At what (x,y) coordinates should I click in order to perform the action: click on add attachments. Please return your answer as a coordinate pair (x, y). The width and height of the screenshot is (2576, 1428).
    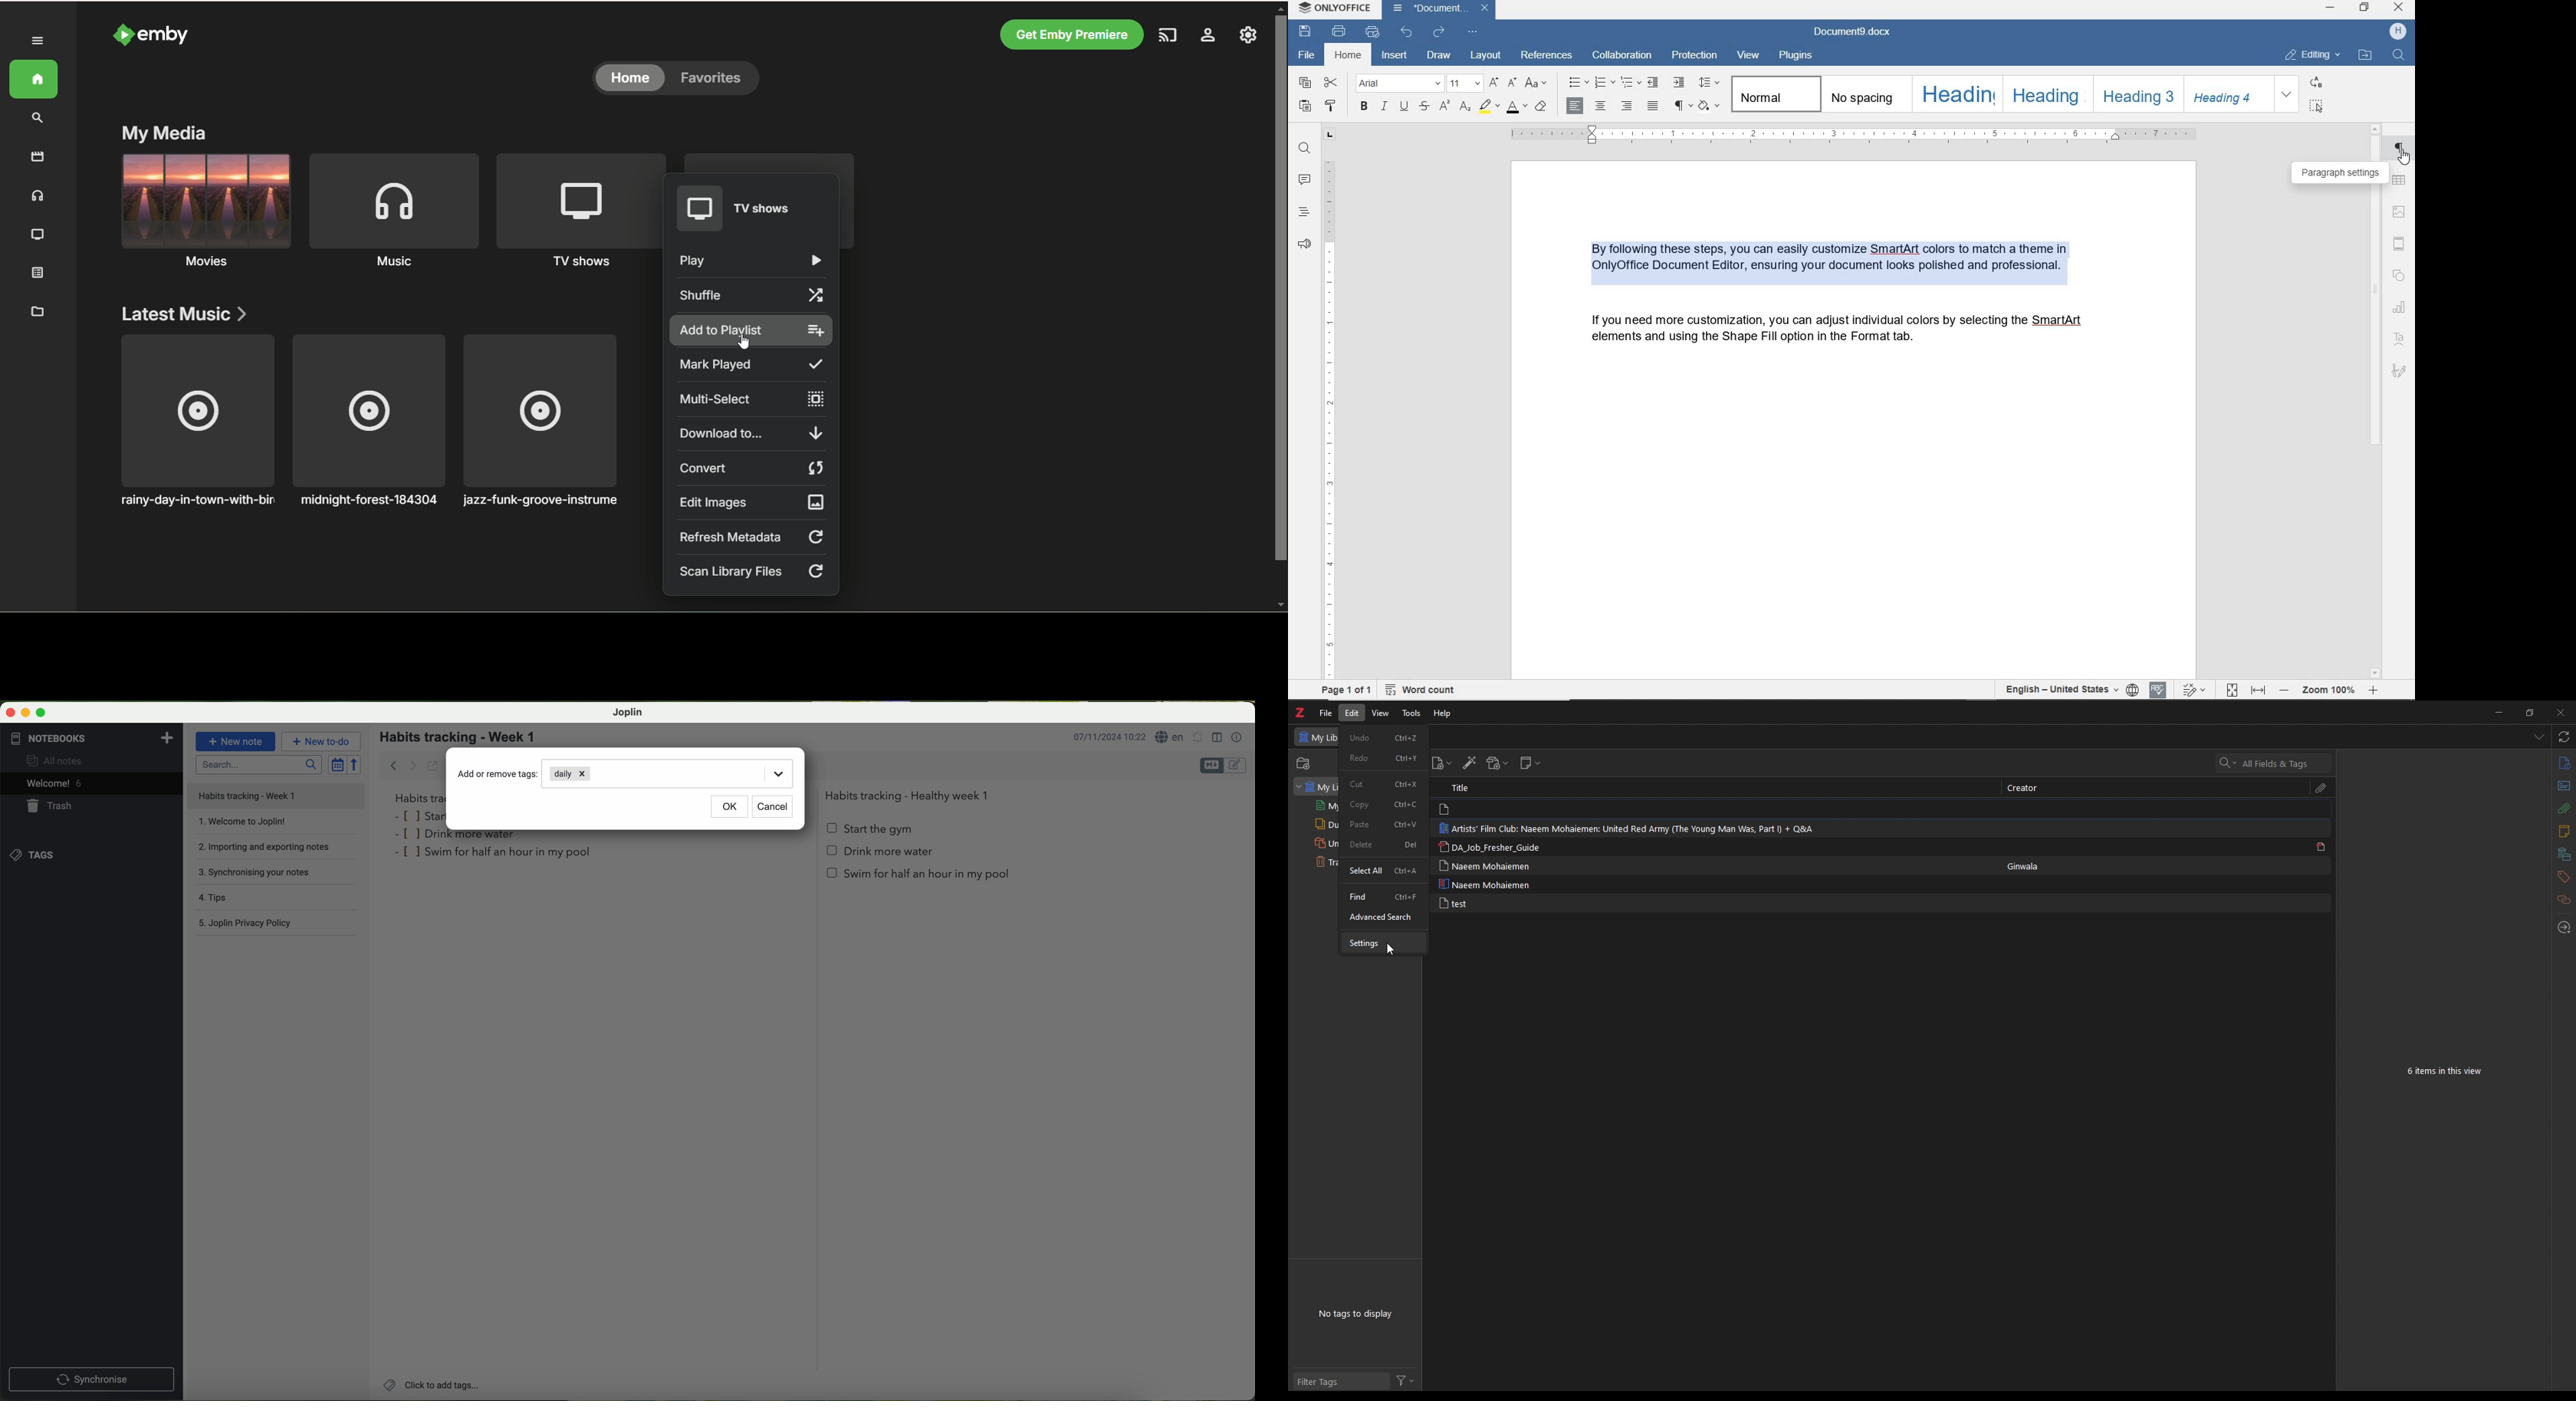
    Looking at the image, I should click on (1497, 763).